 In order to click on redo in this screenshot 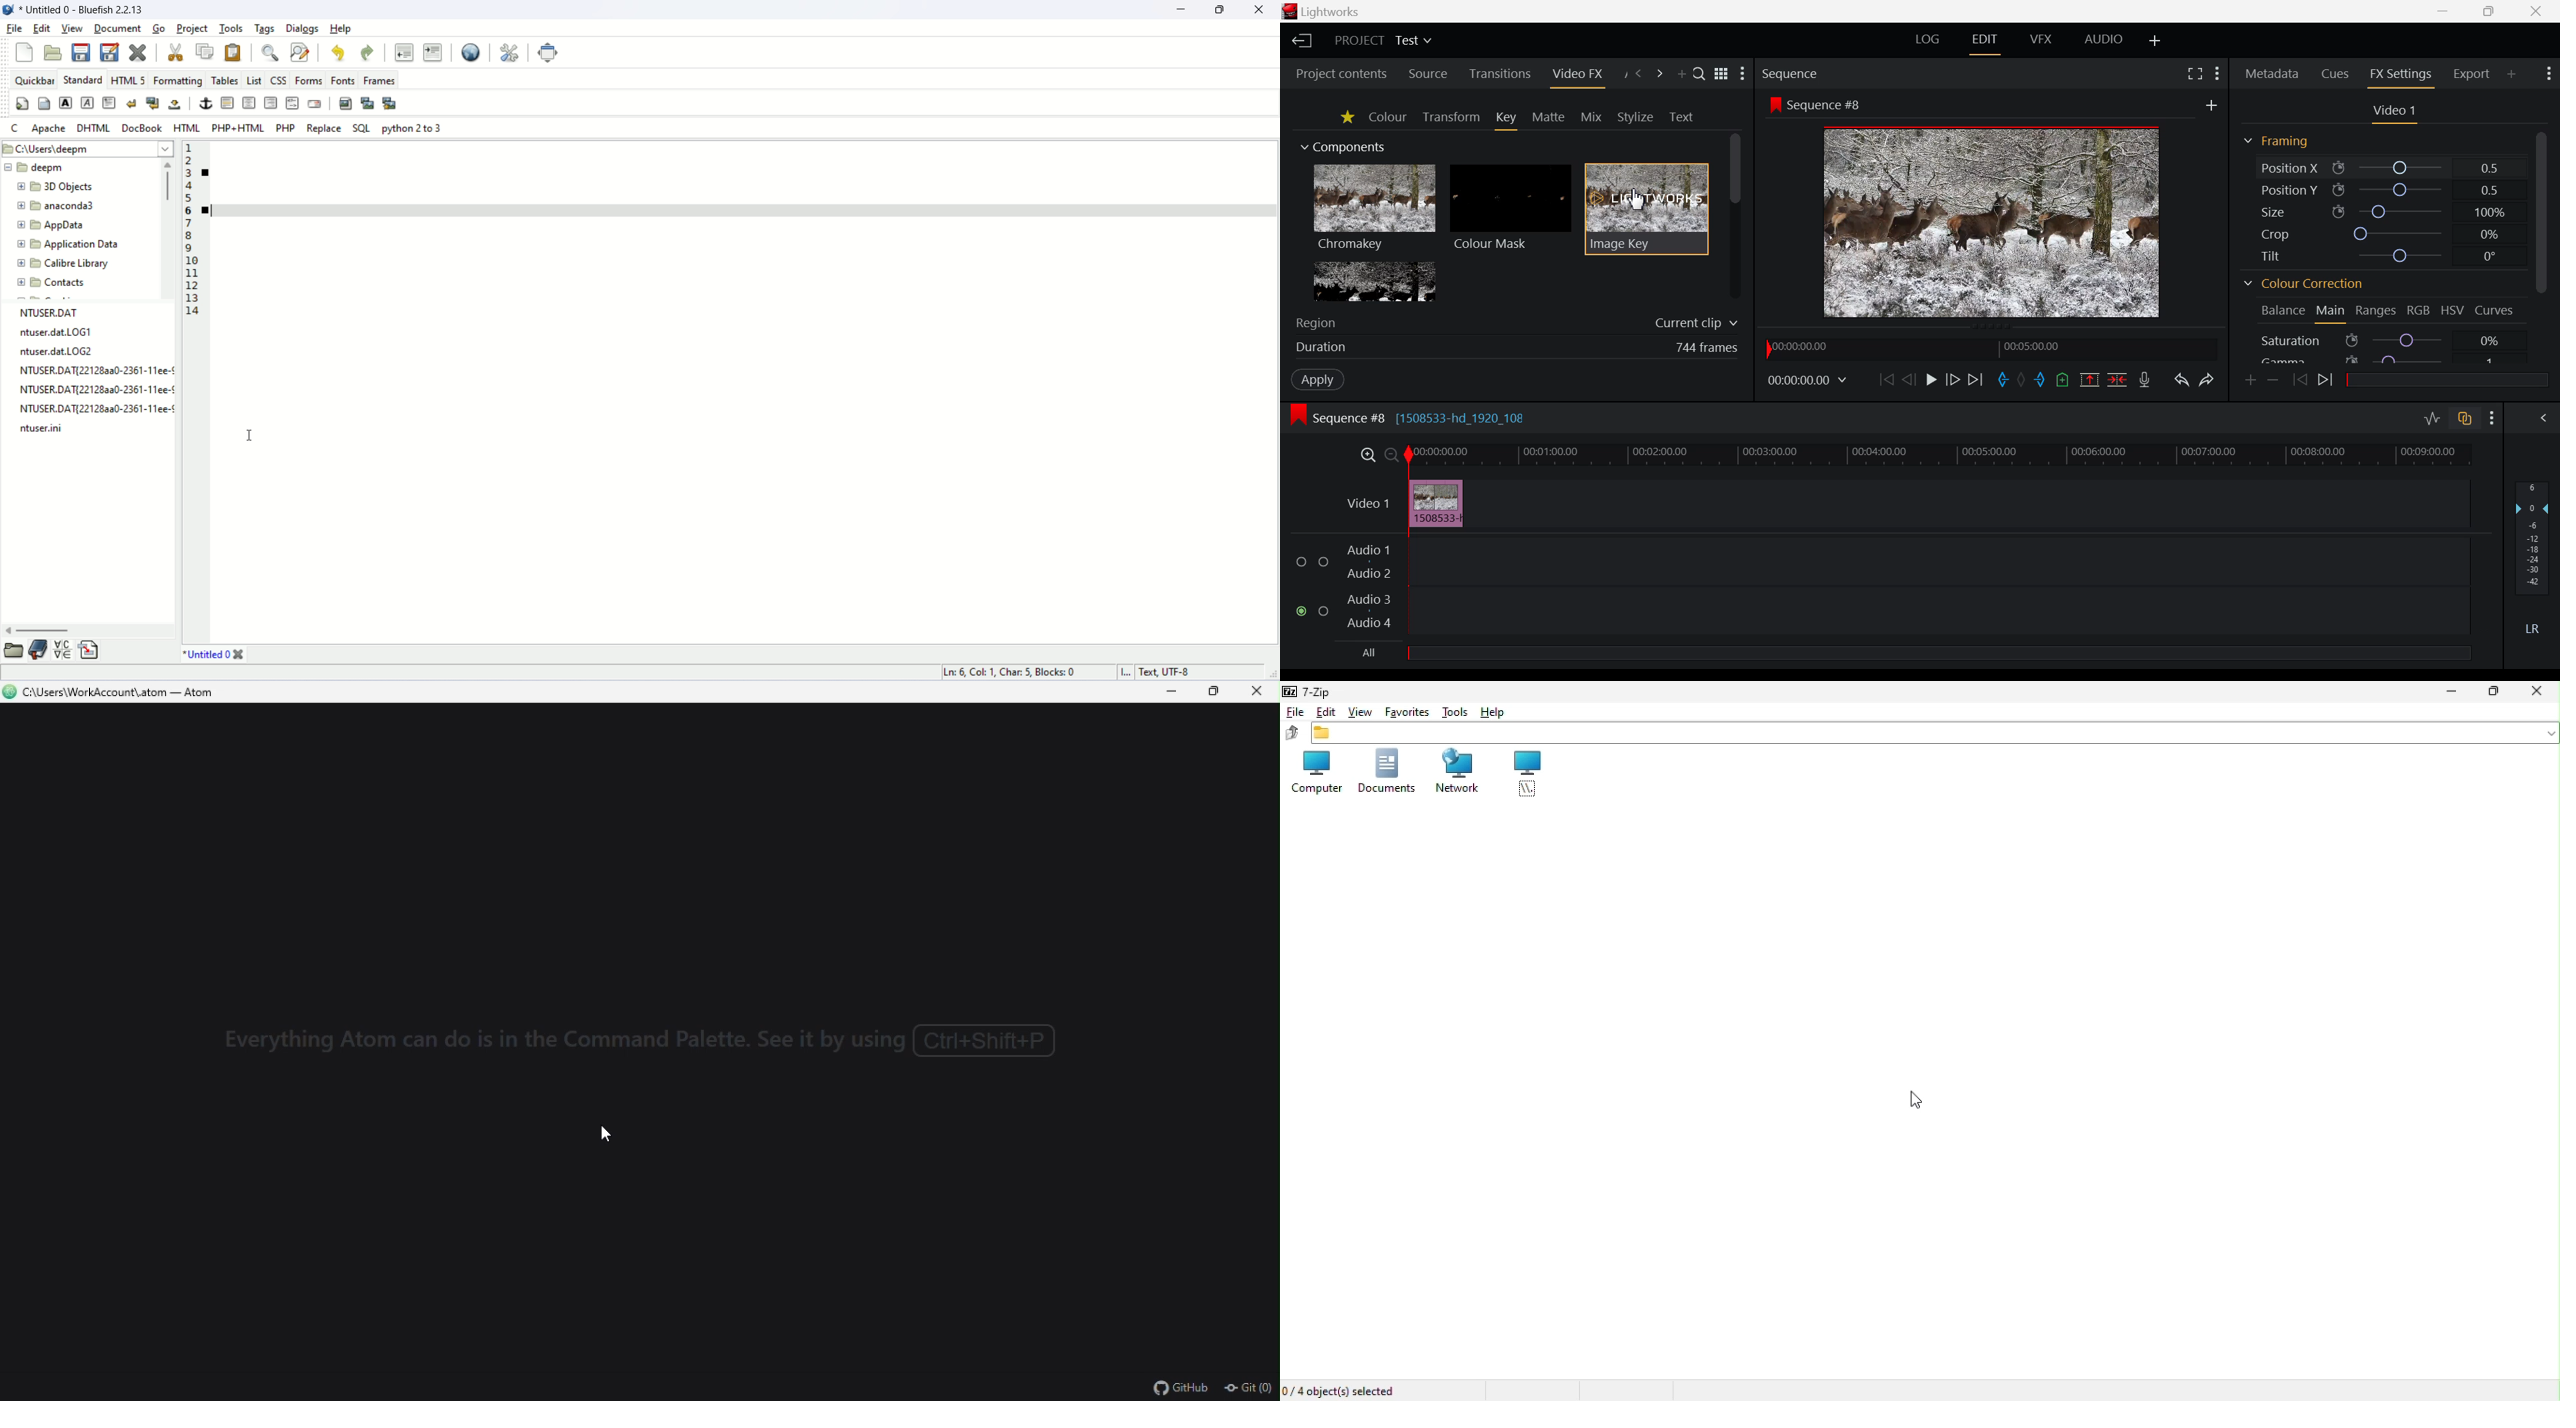, I will do `click(367, 54)`.